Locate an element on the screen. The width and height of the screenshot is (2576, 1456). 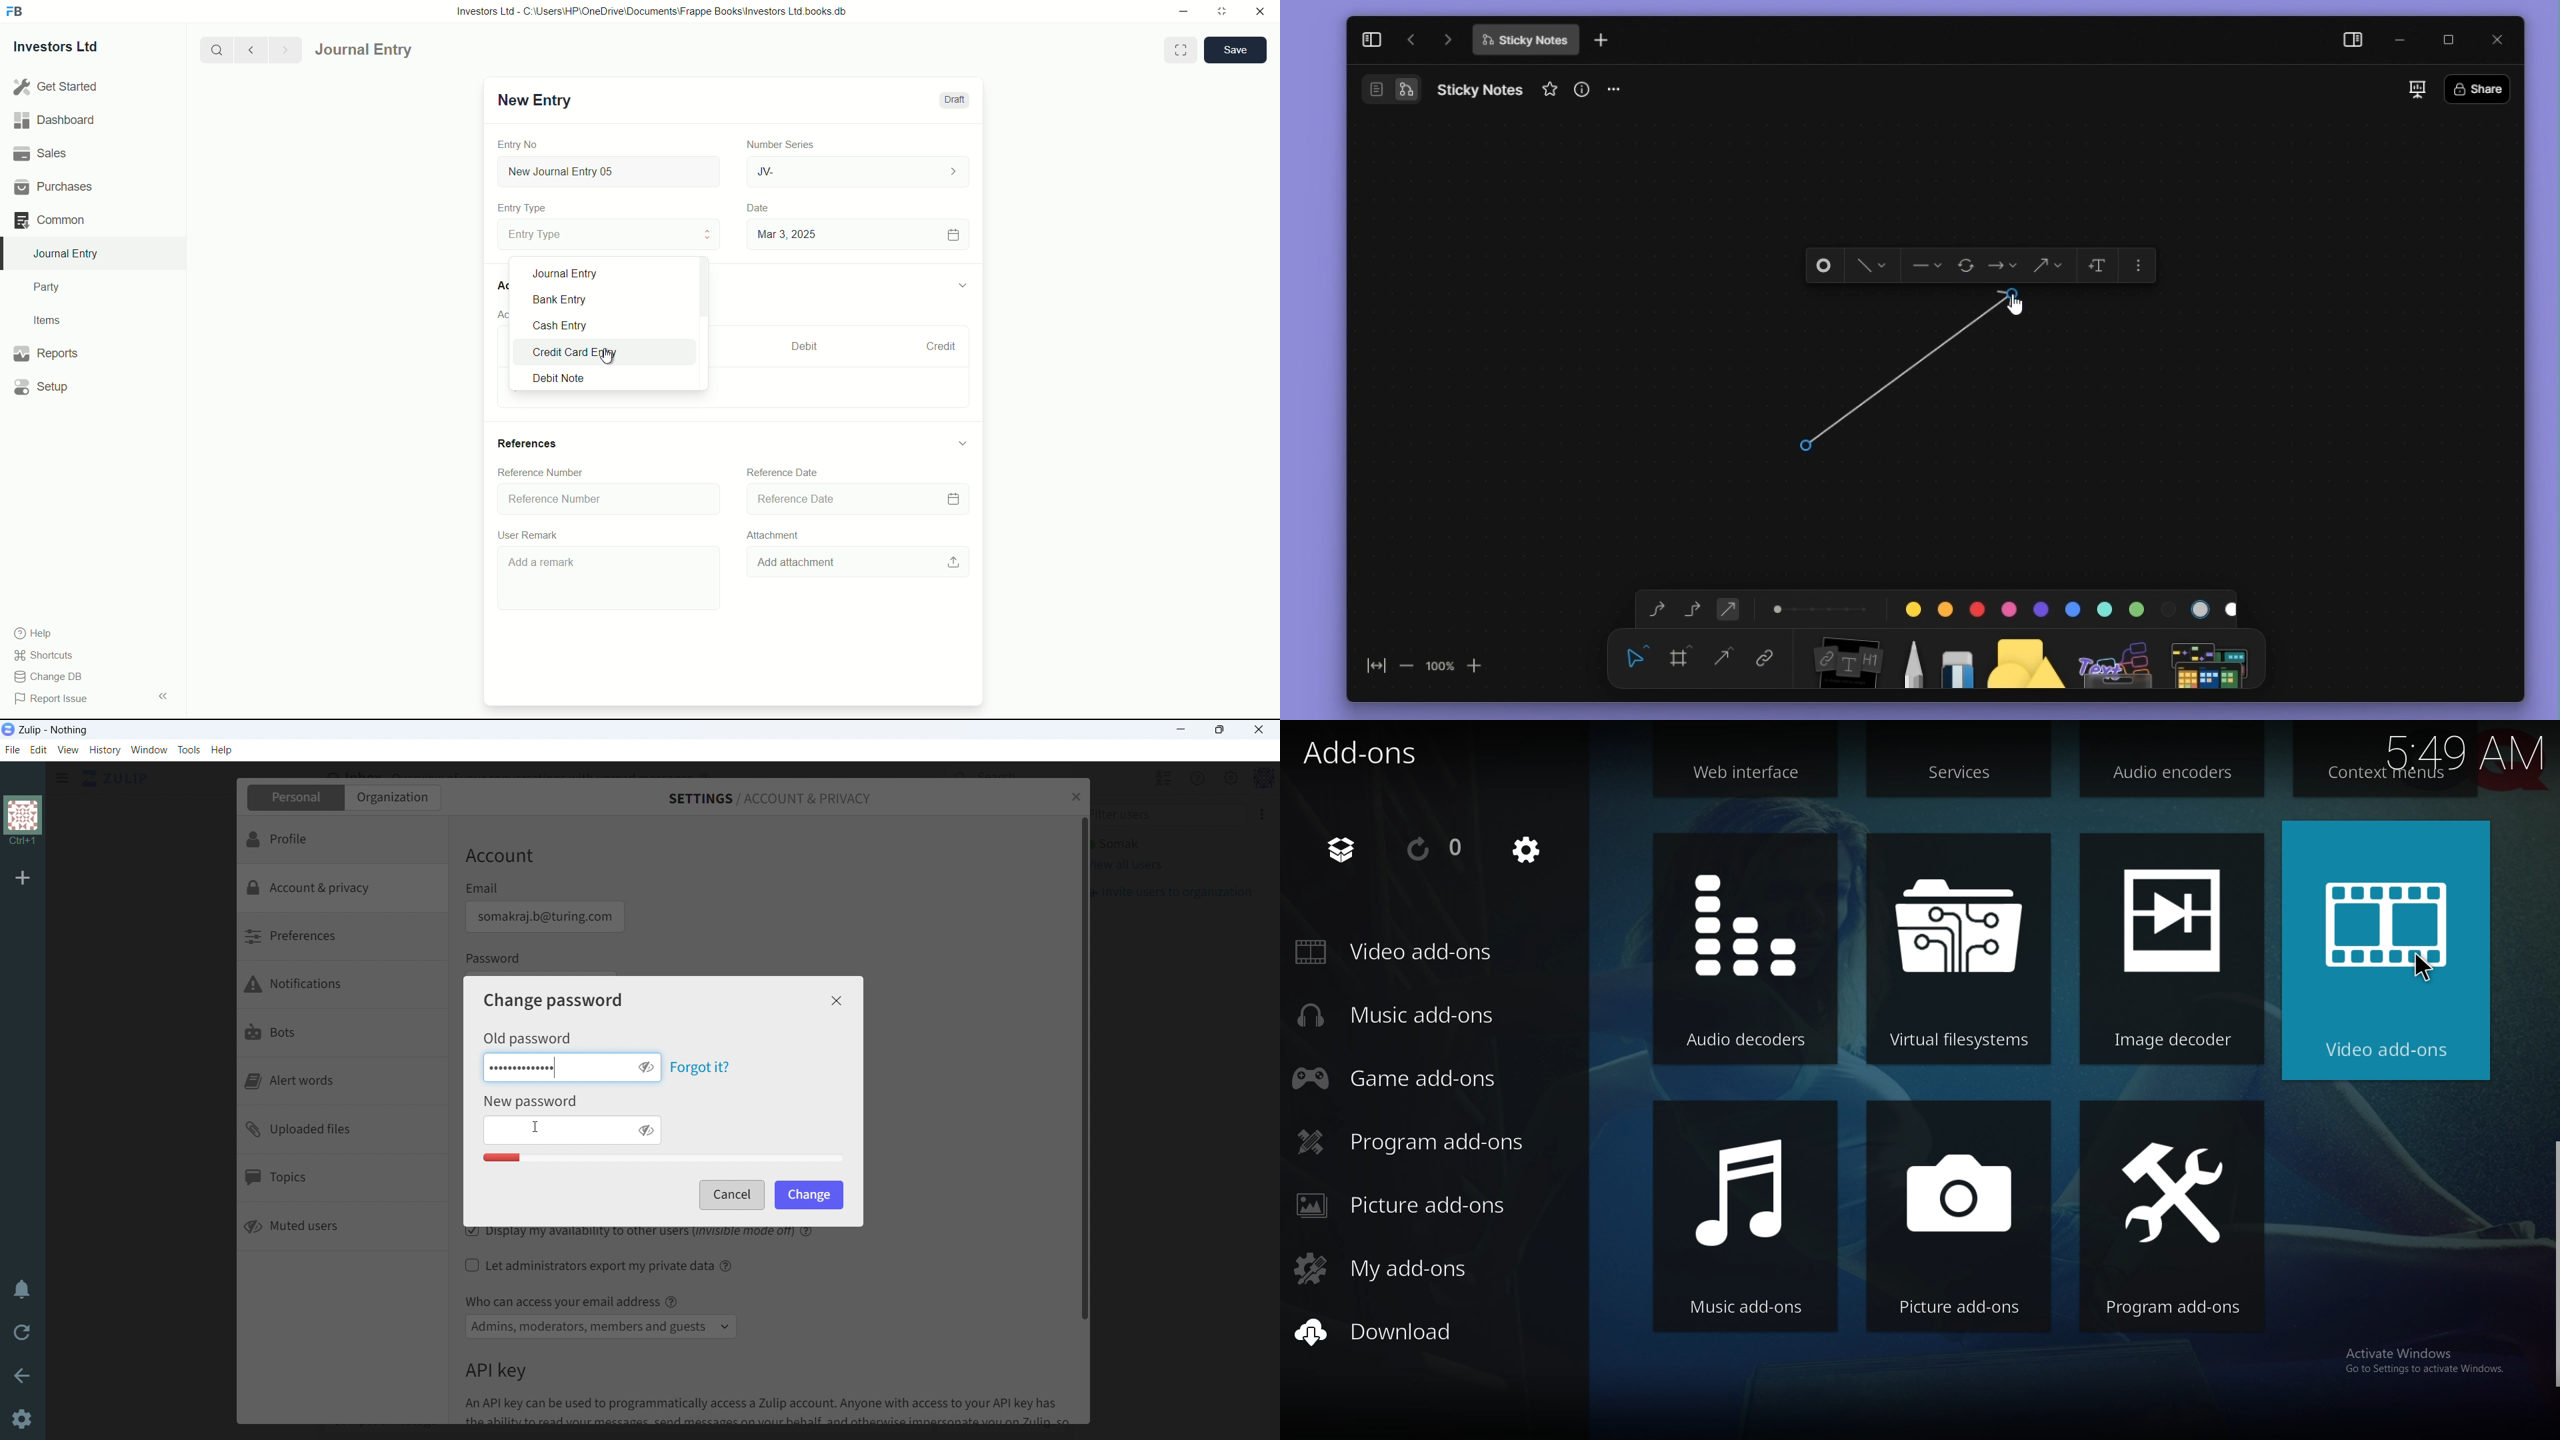
Password is located at coordinates (495, 958).